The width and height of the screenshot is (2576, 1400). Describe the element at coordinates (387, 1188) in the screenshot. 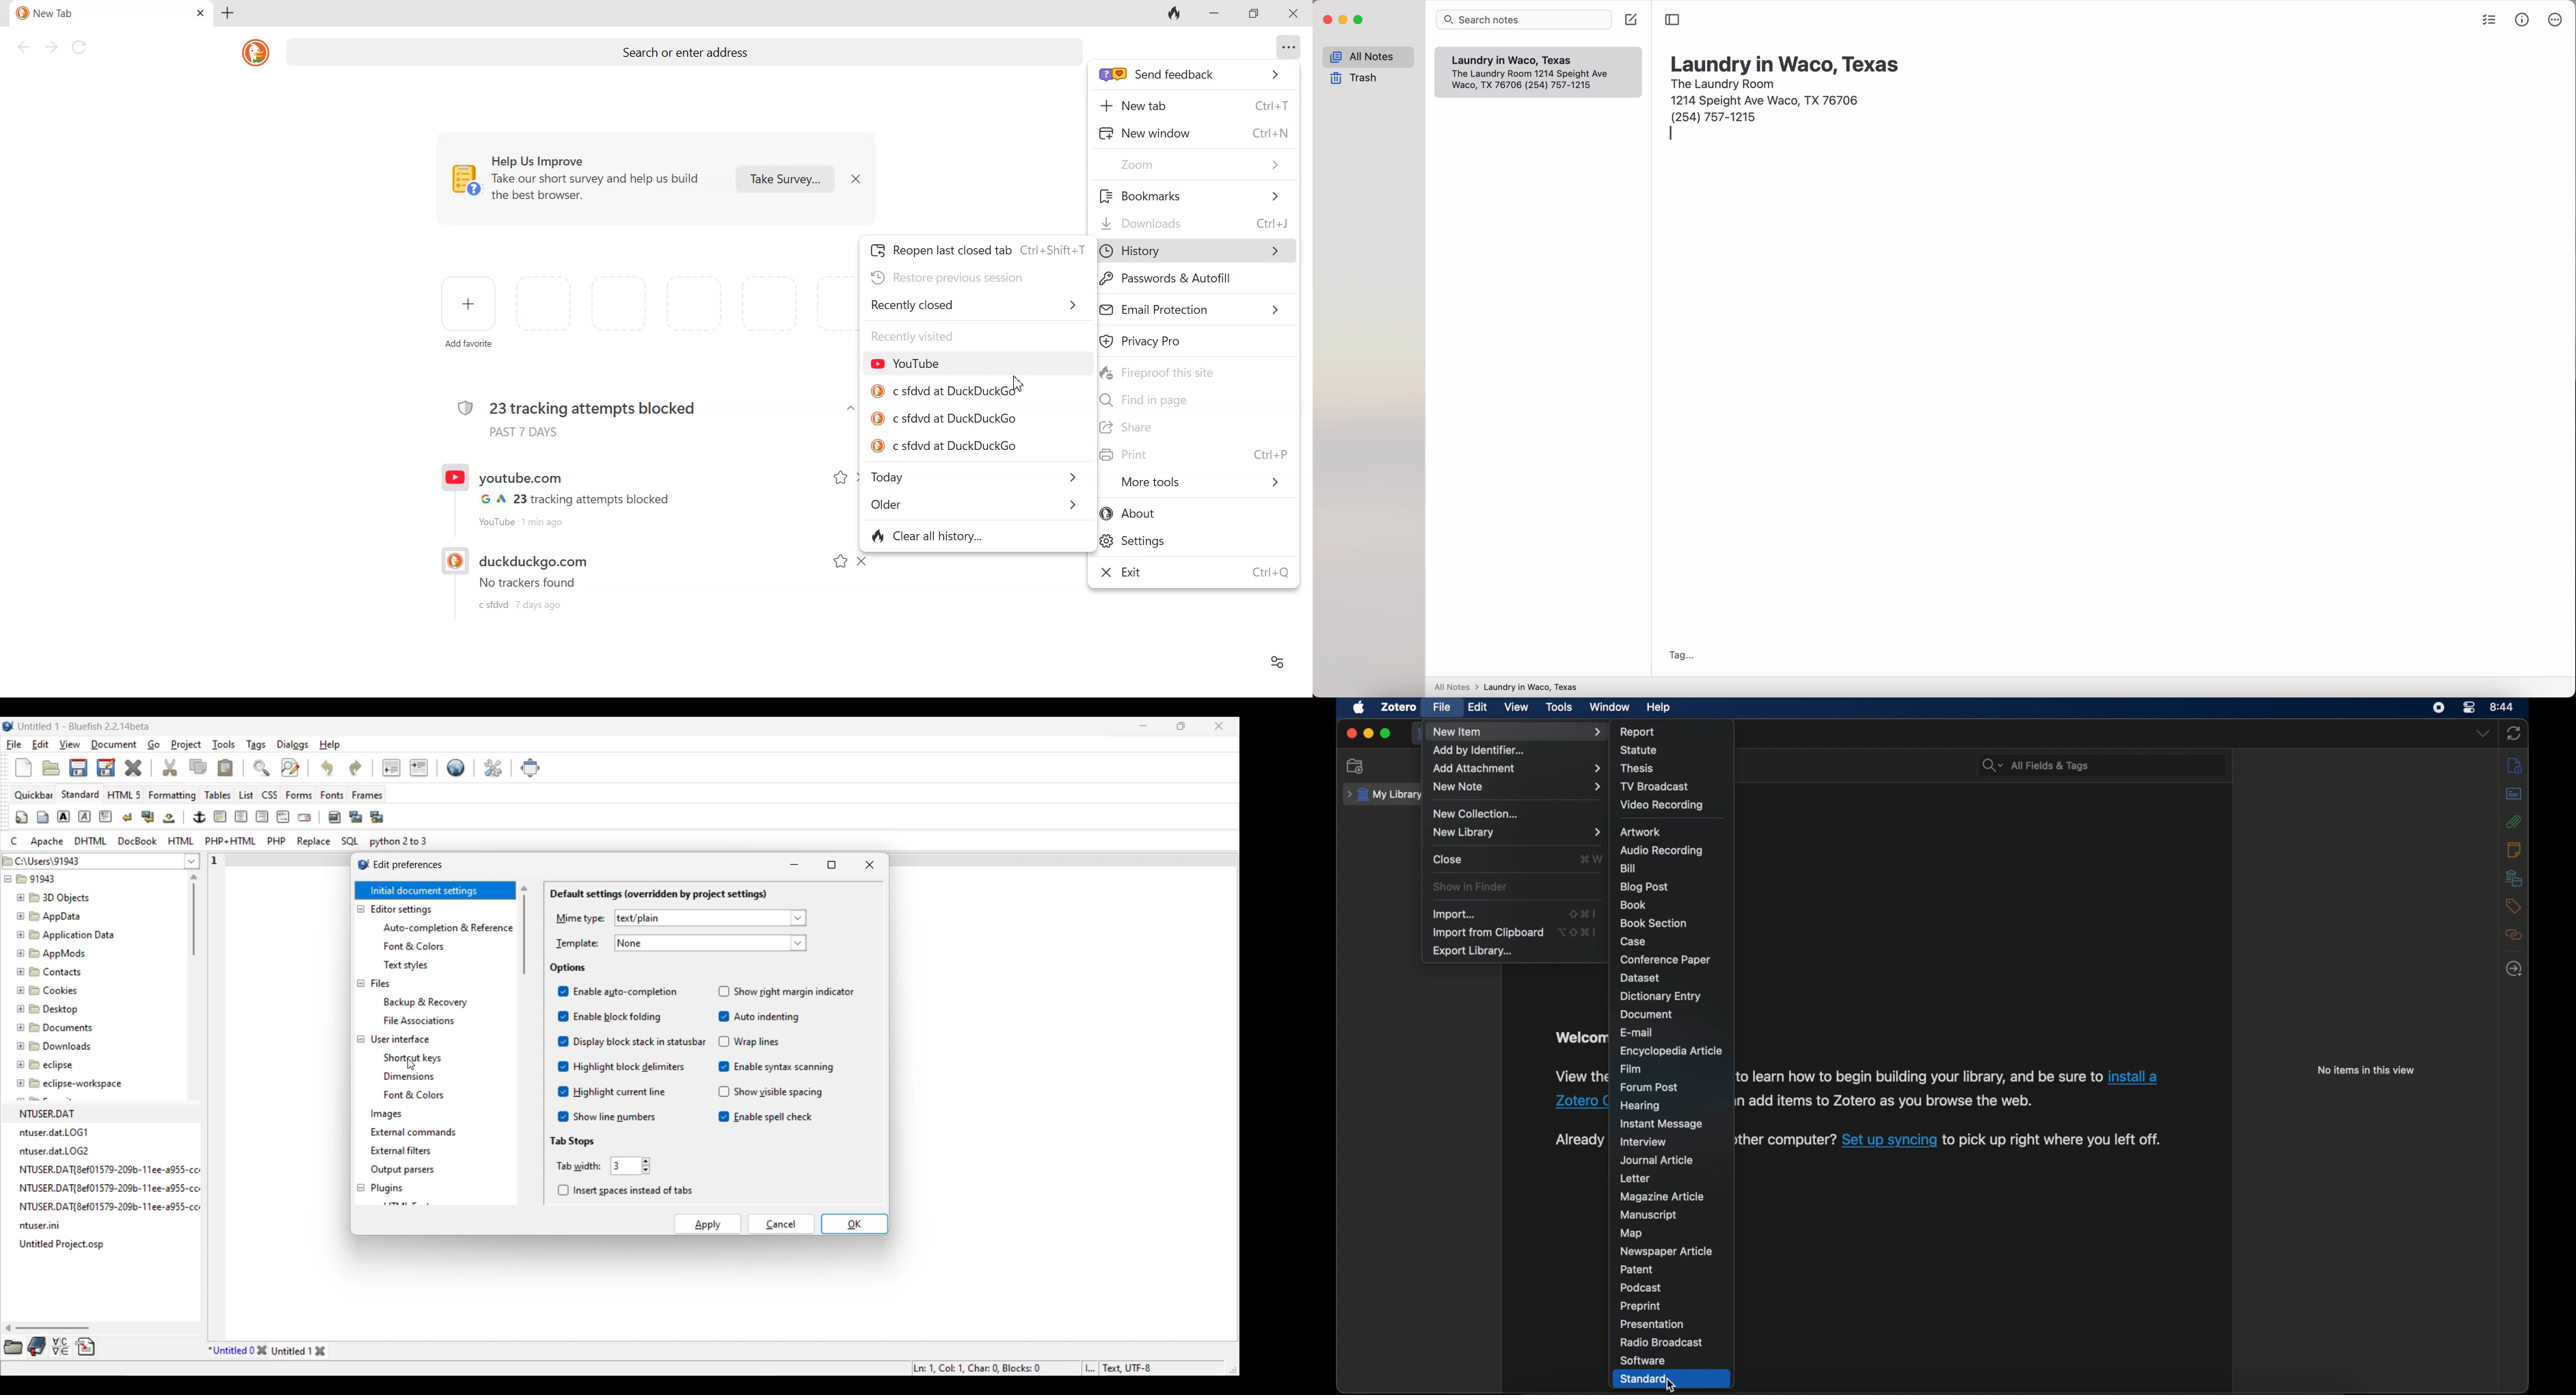

I see `Plugins` at that location.